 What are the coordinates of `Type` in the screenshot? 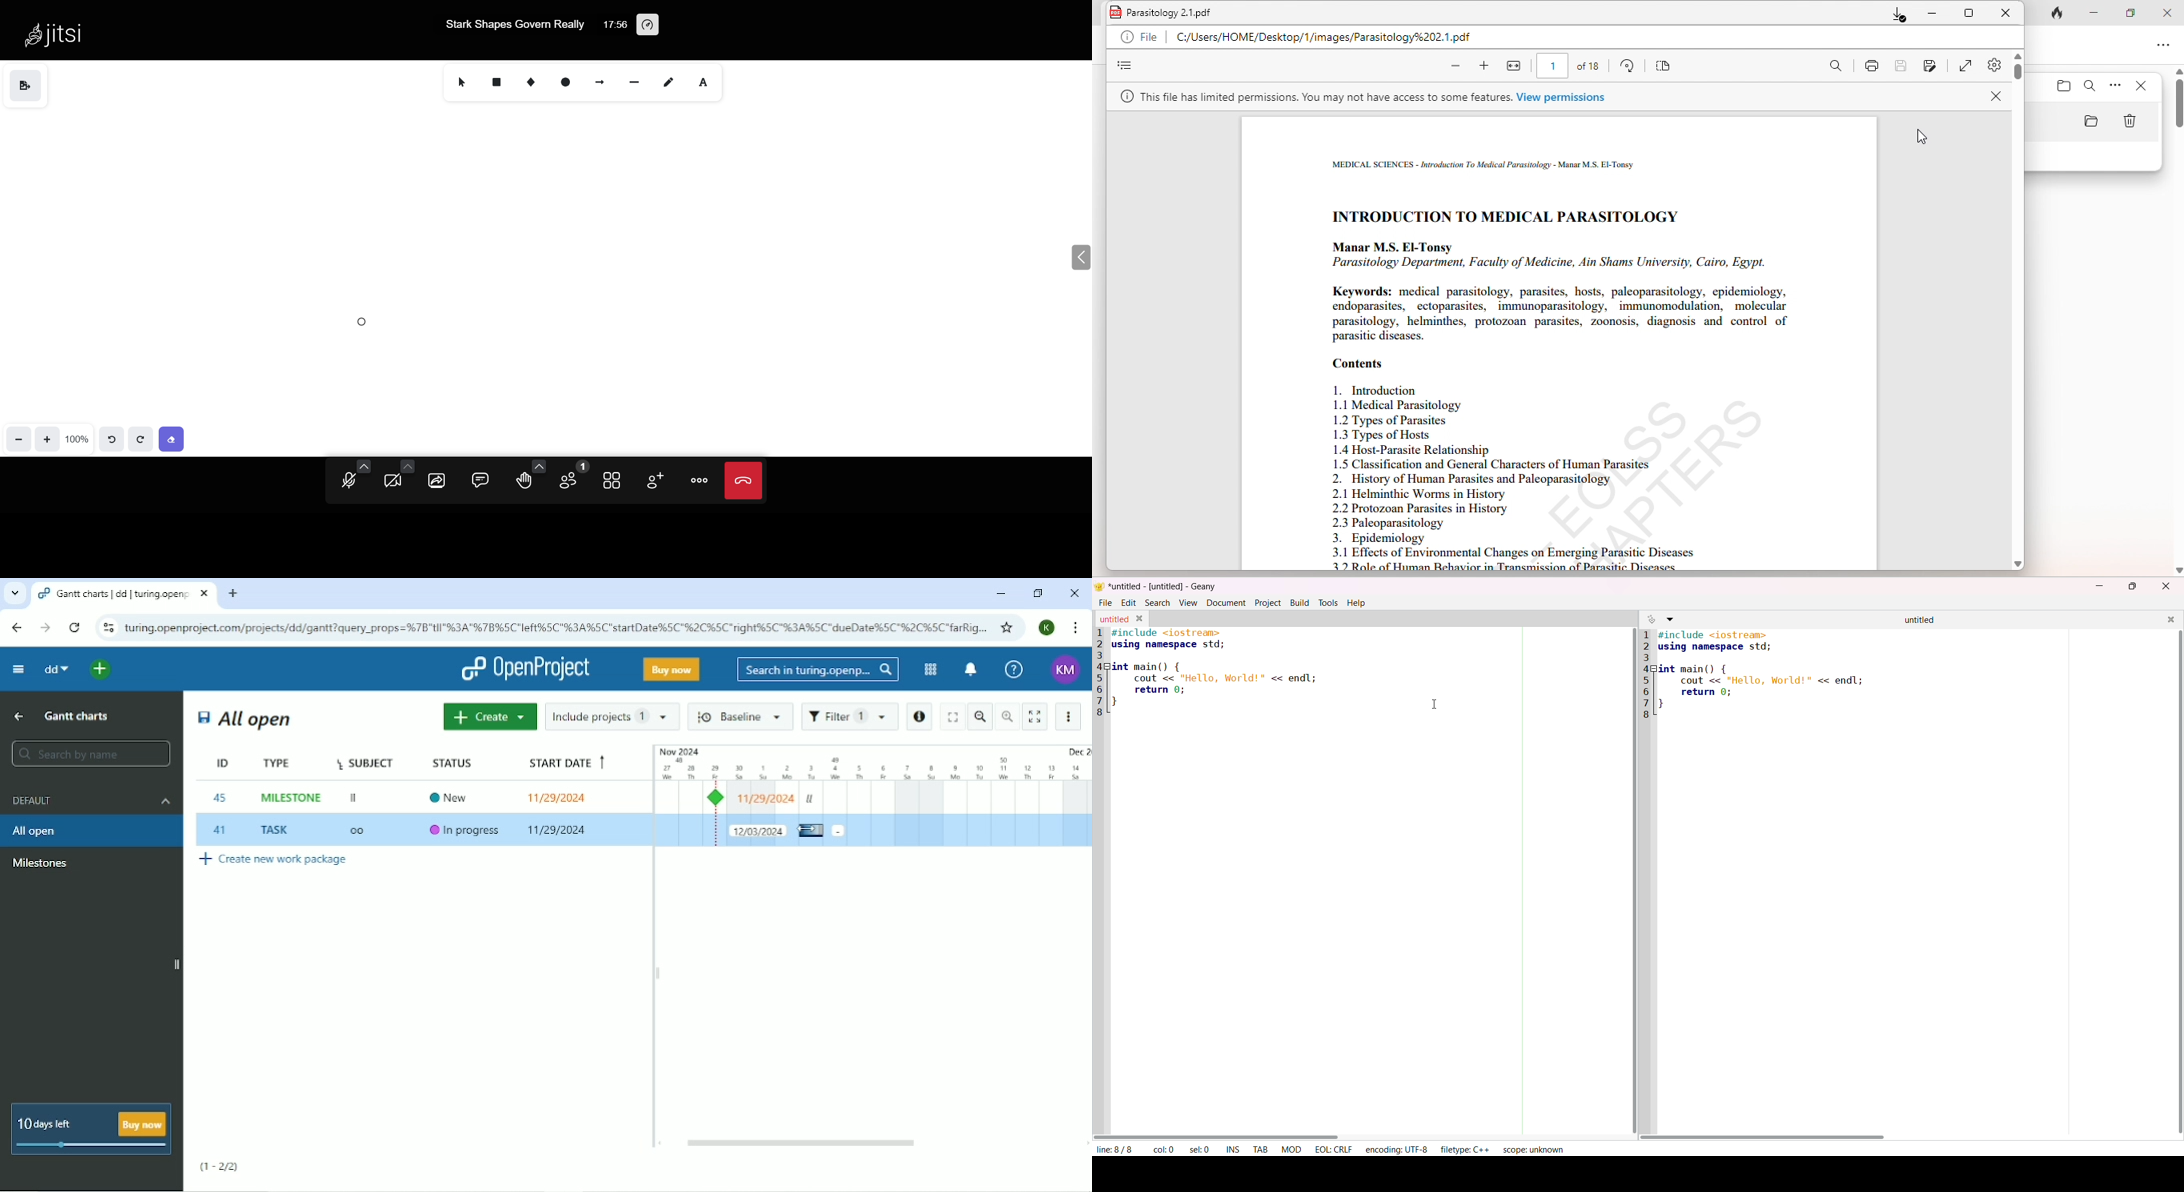 It's located at (279, 763).